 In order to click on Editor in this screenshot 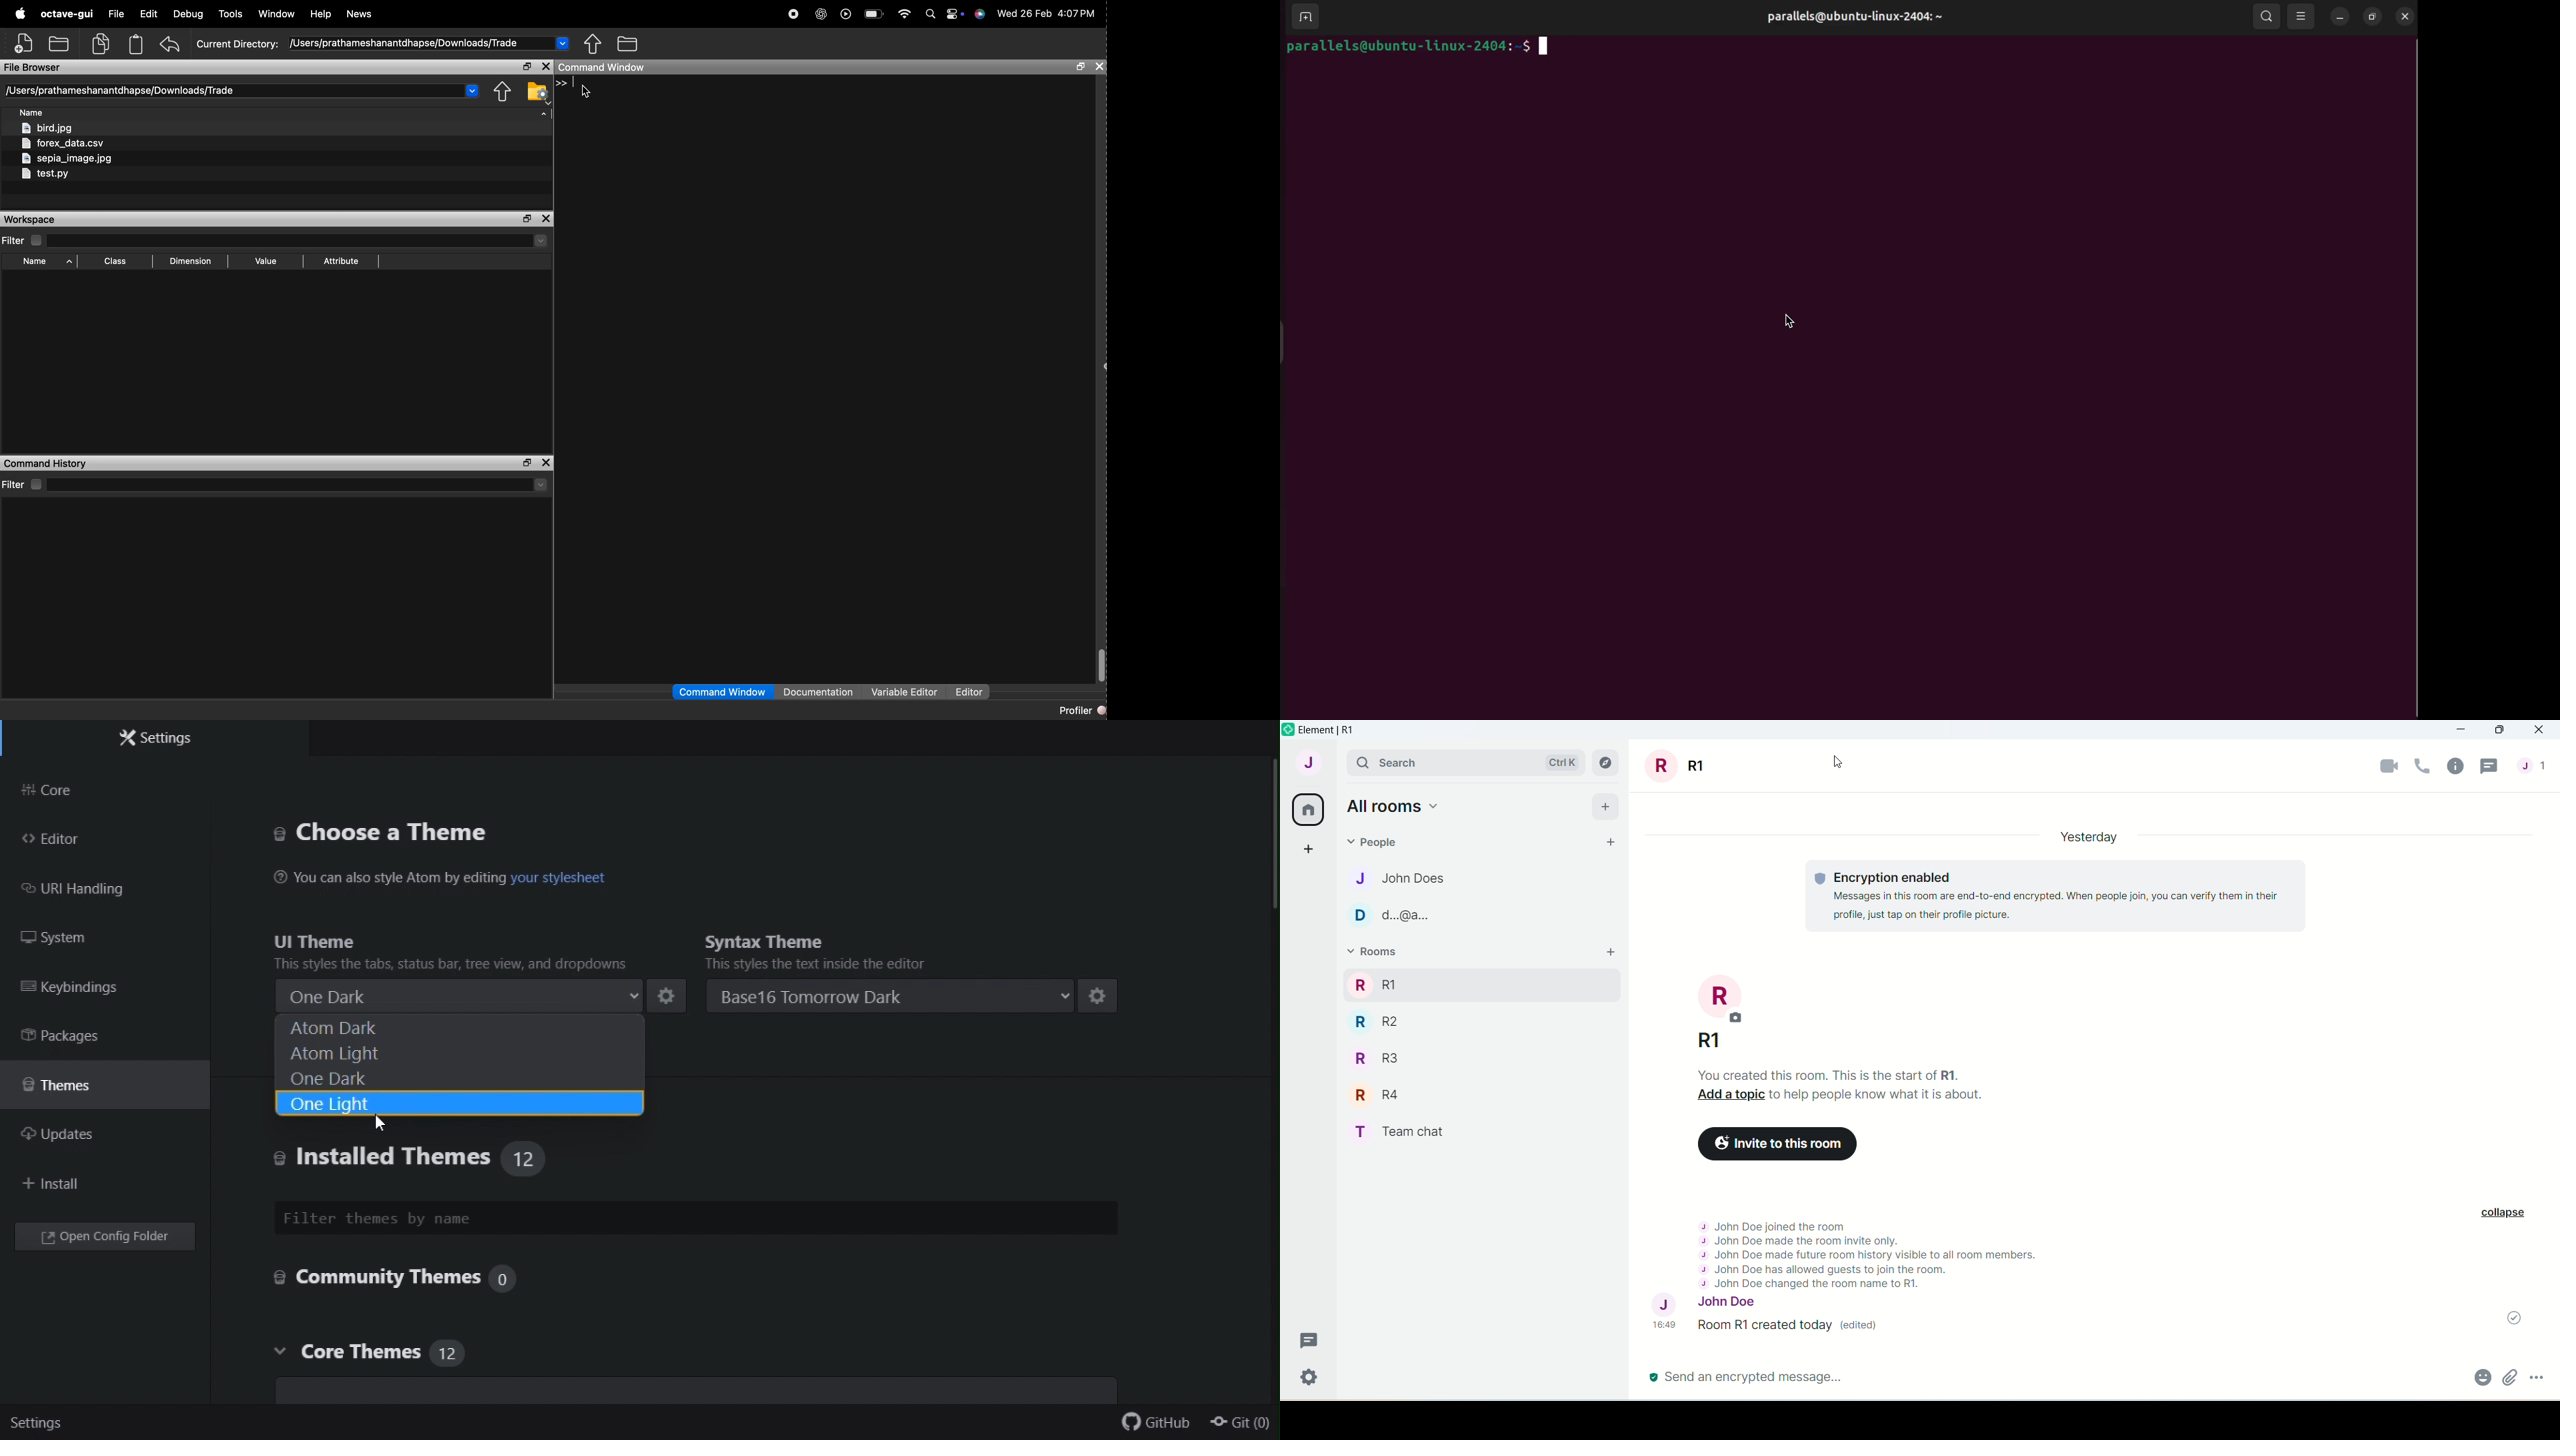, I will do `click(970, 691)`.